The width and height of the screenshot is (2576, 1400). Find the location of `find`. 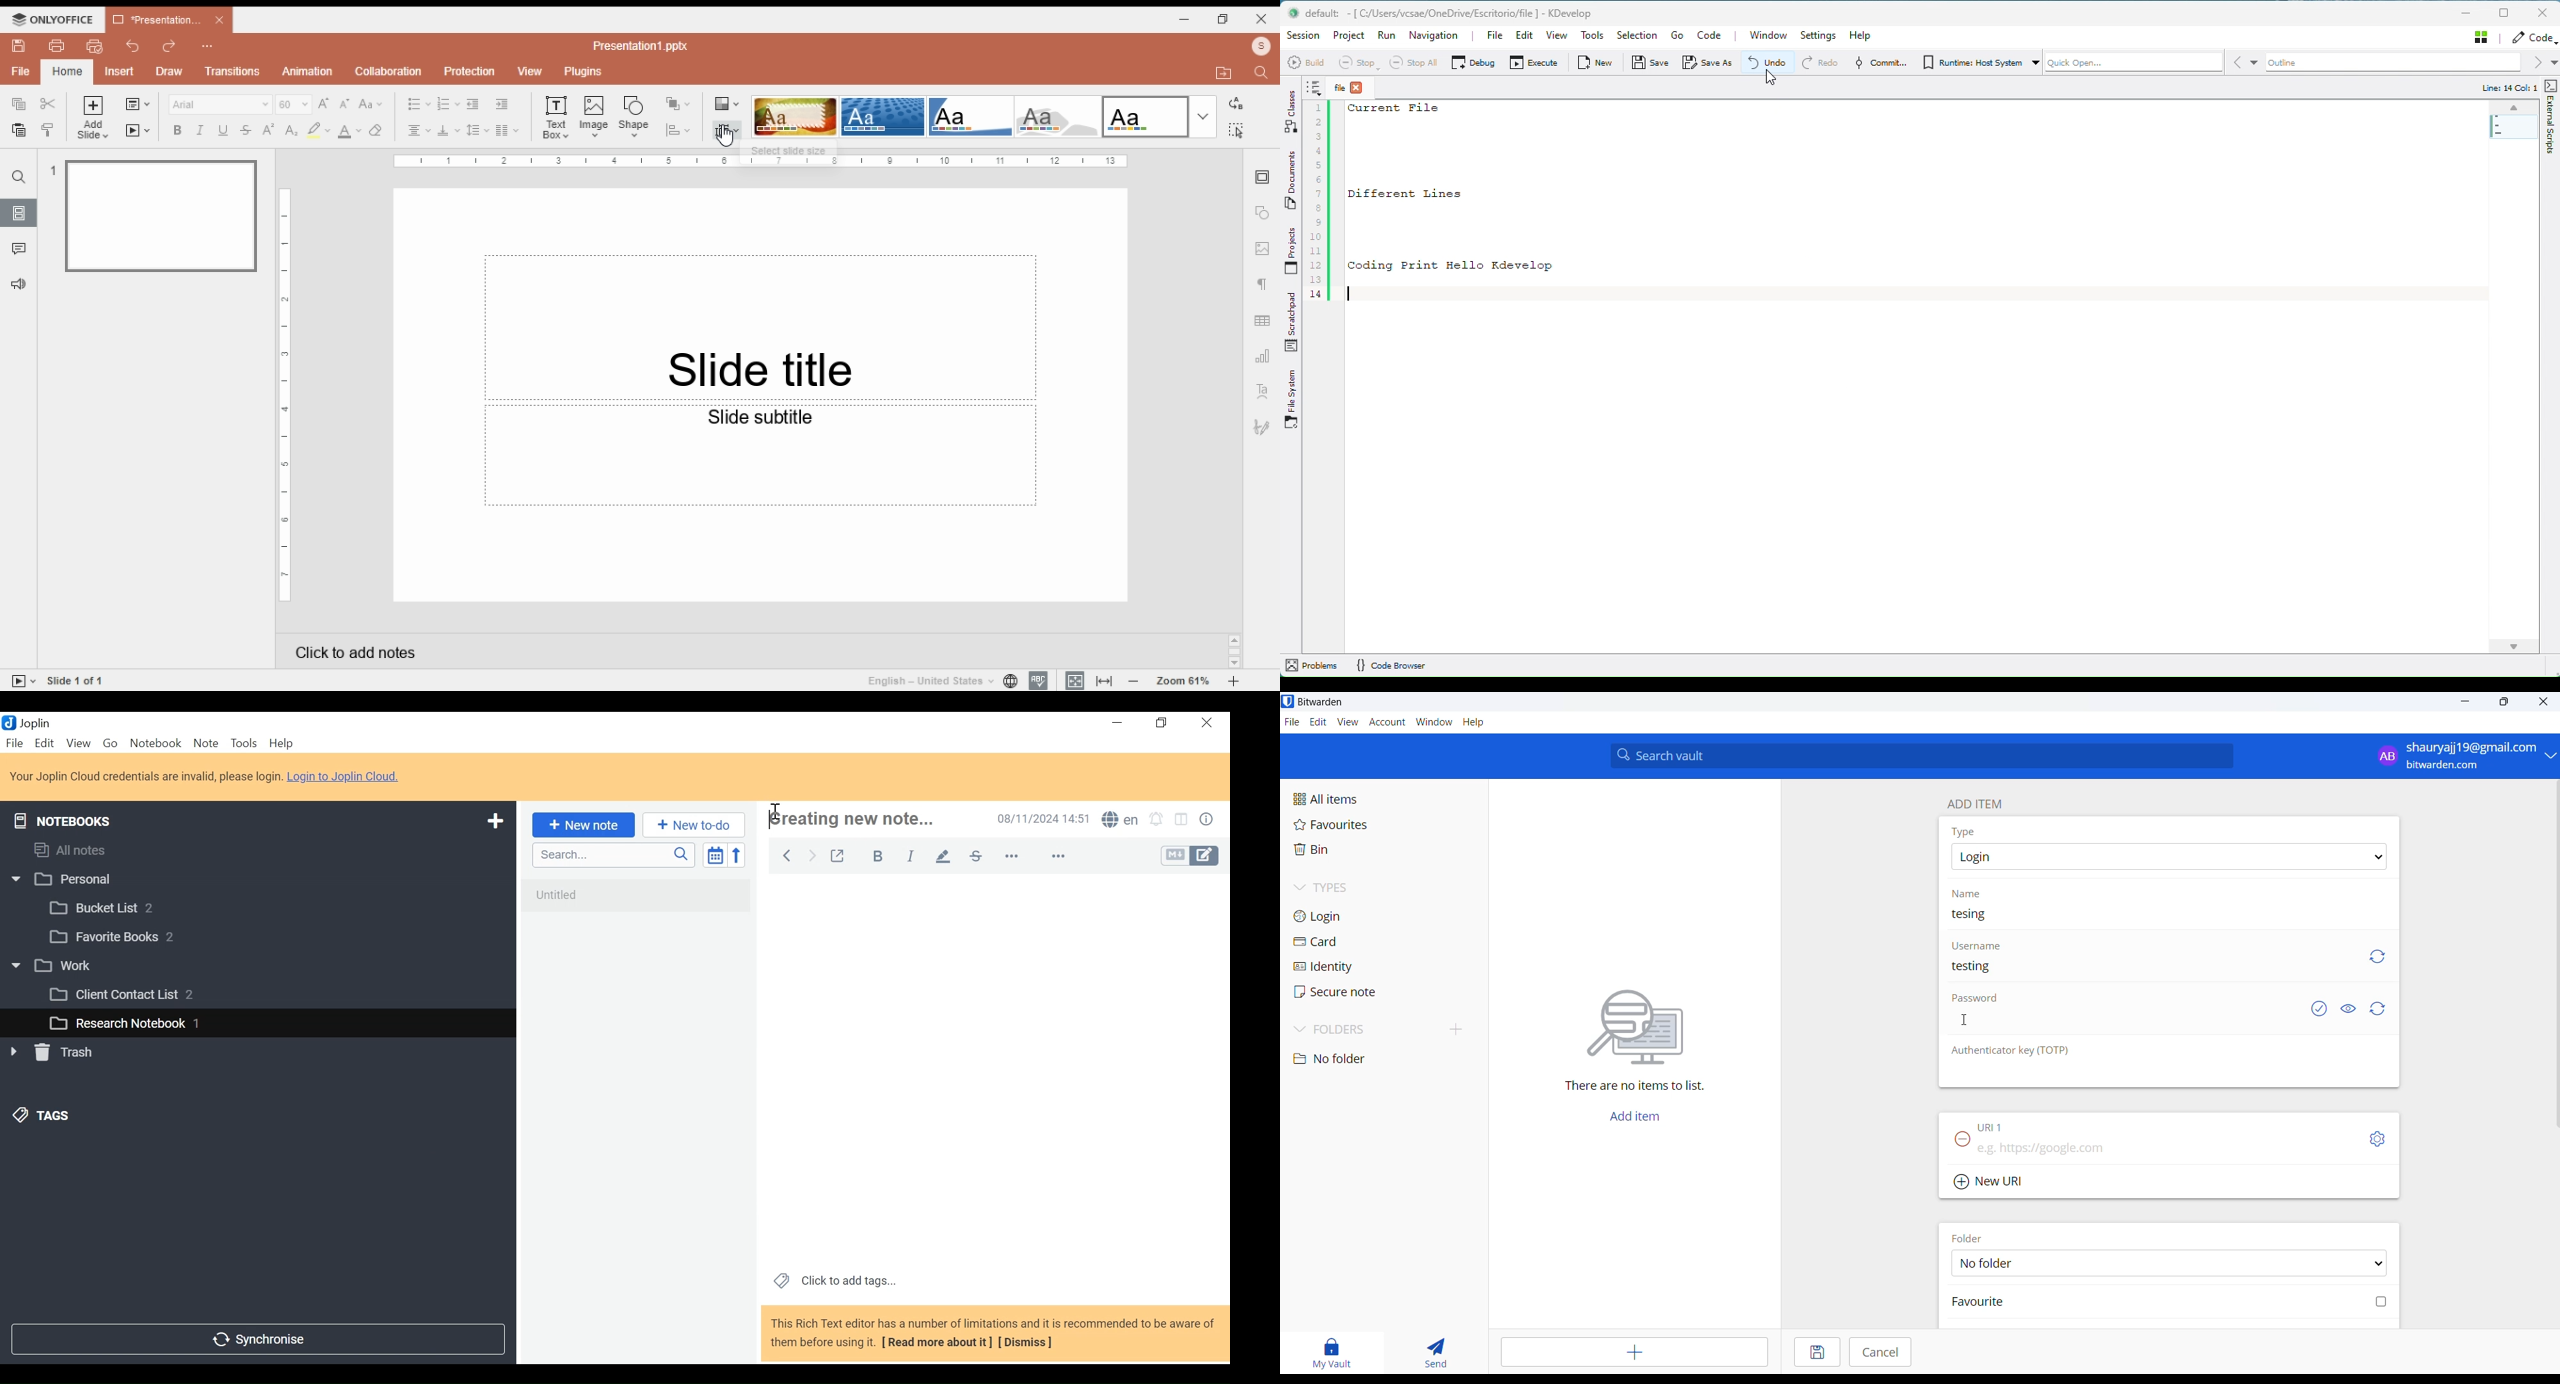

find is located at coordinates (19, 177).